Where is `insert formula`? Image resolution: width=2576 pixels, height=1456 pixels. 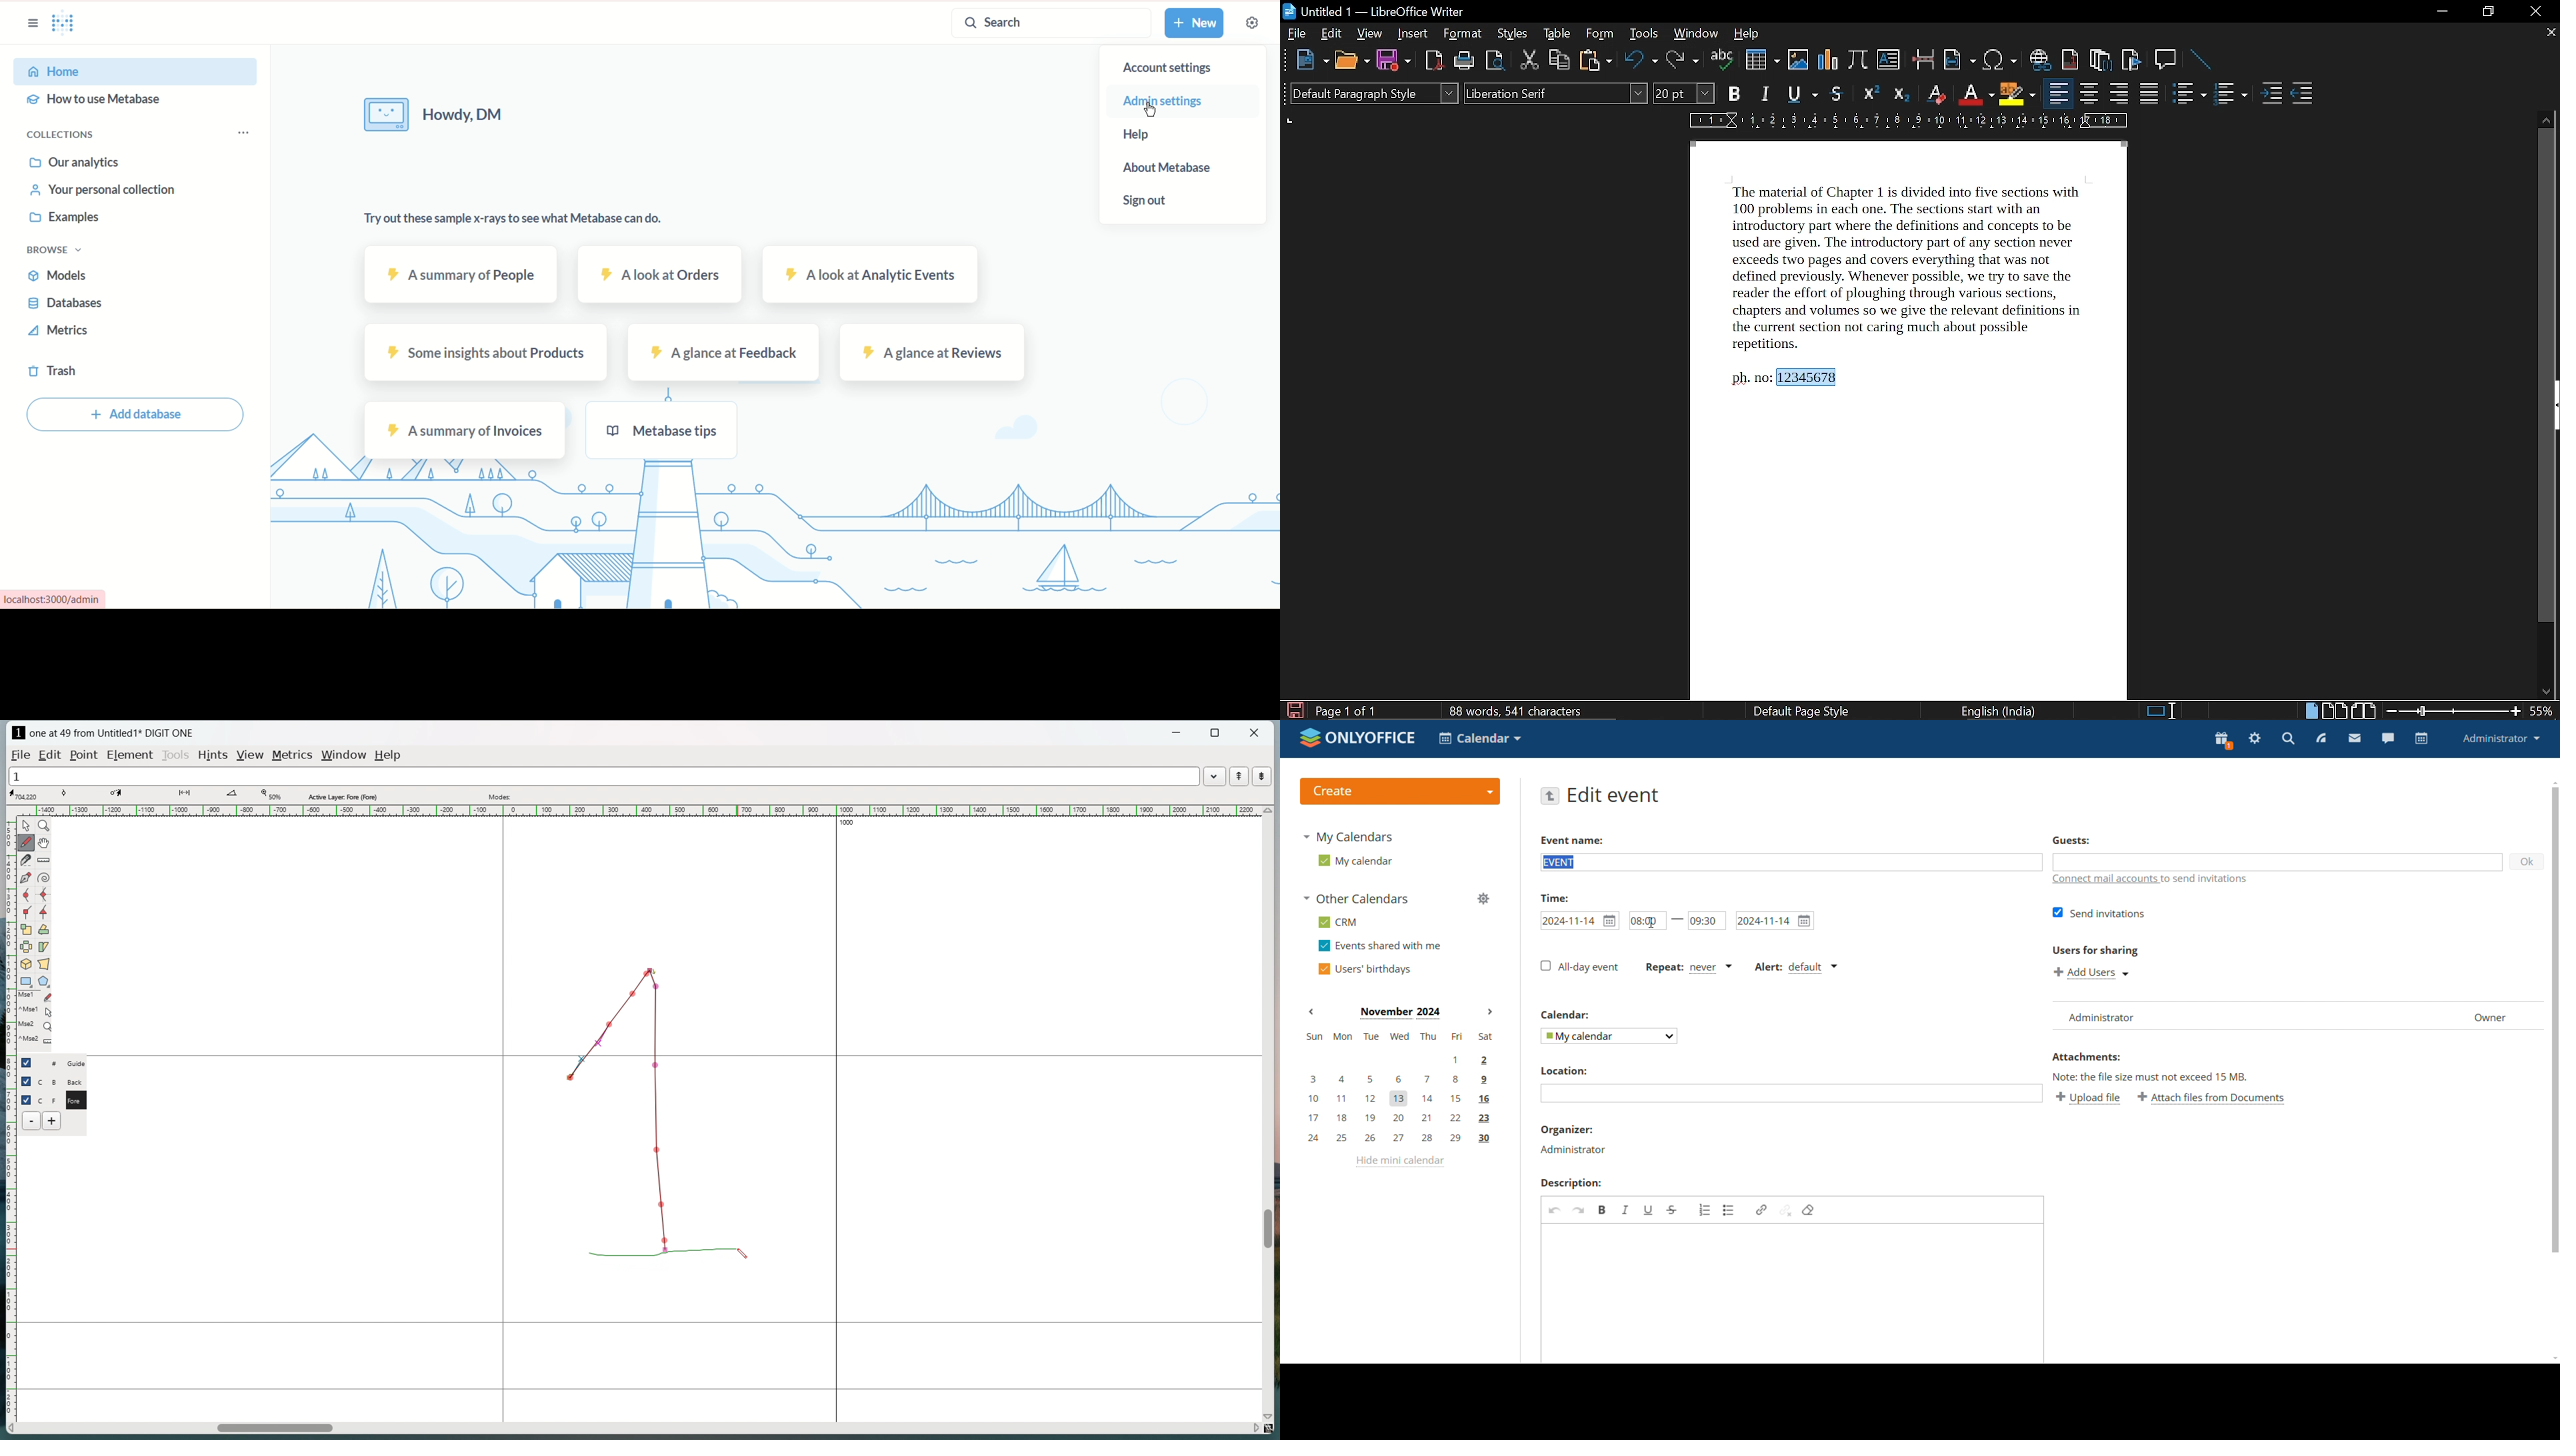 insert formula is located at coordinates (1858, 59).